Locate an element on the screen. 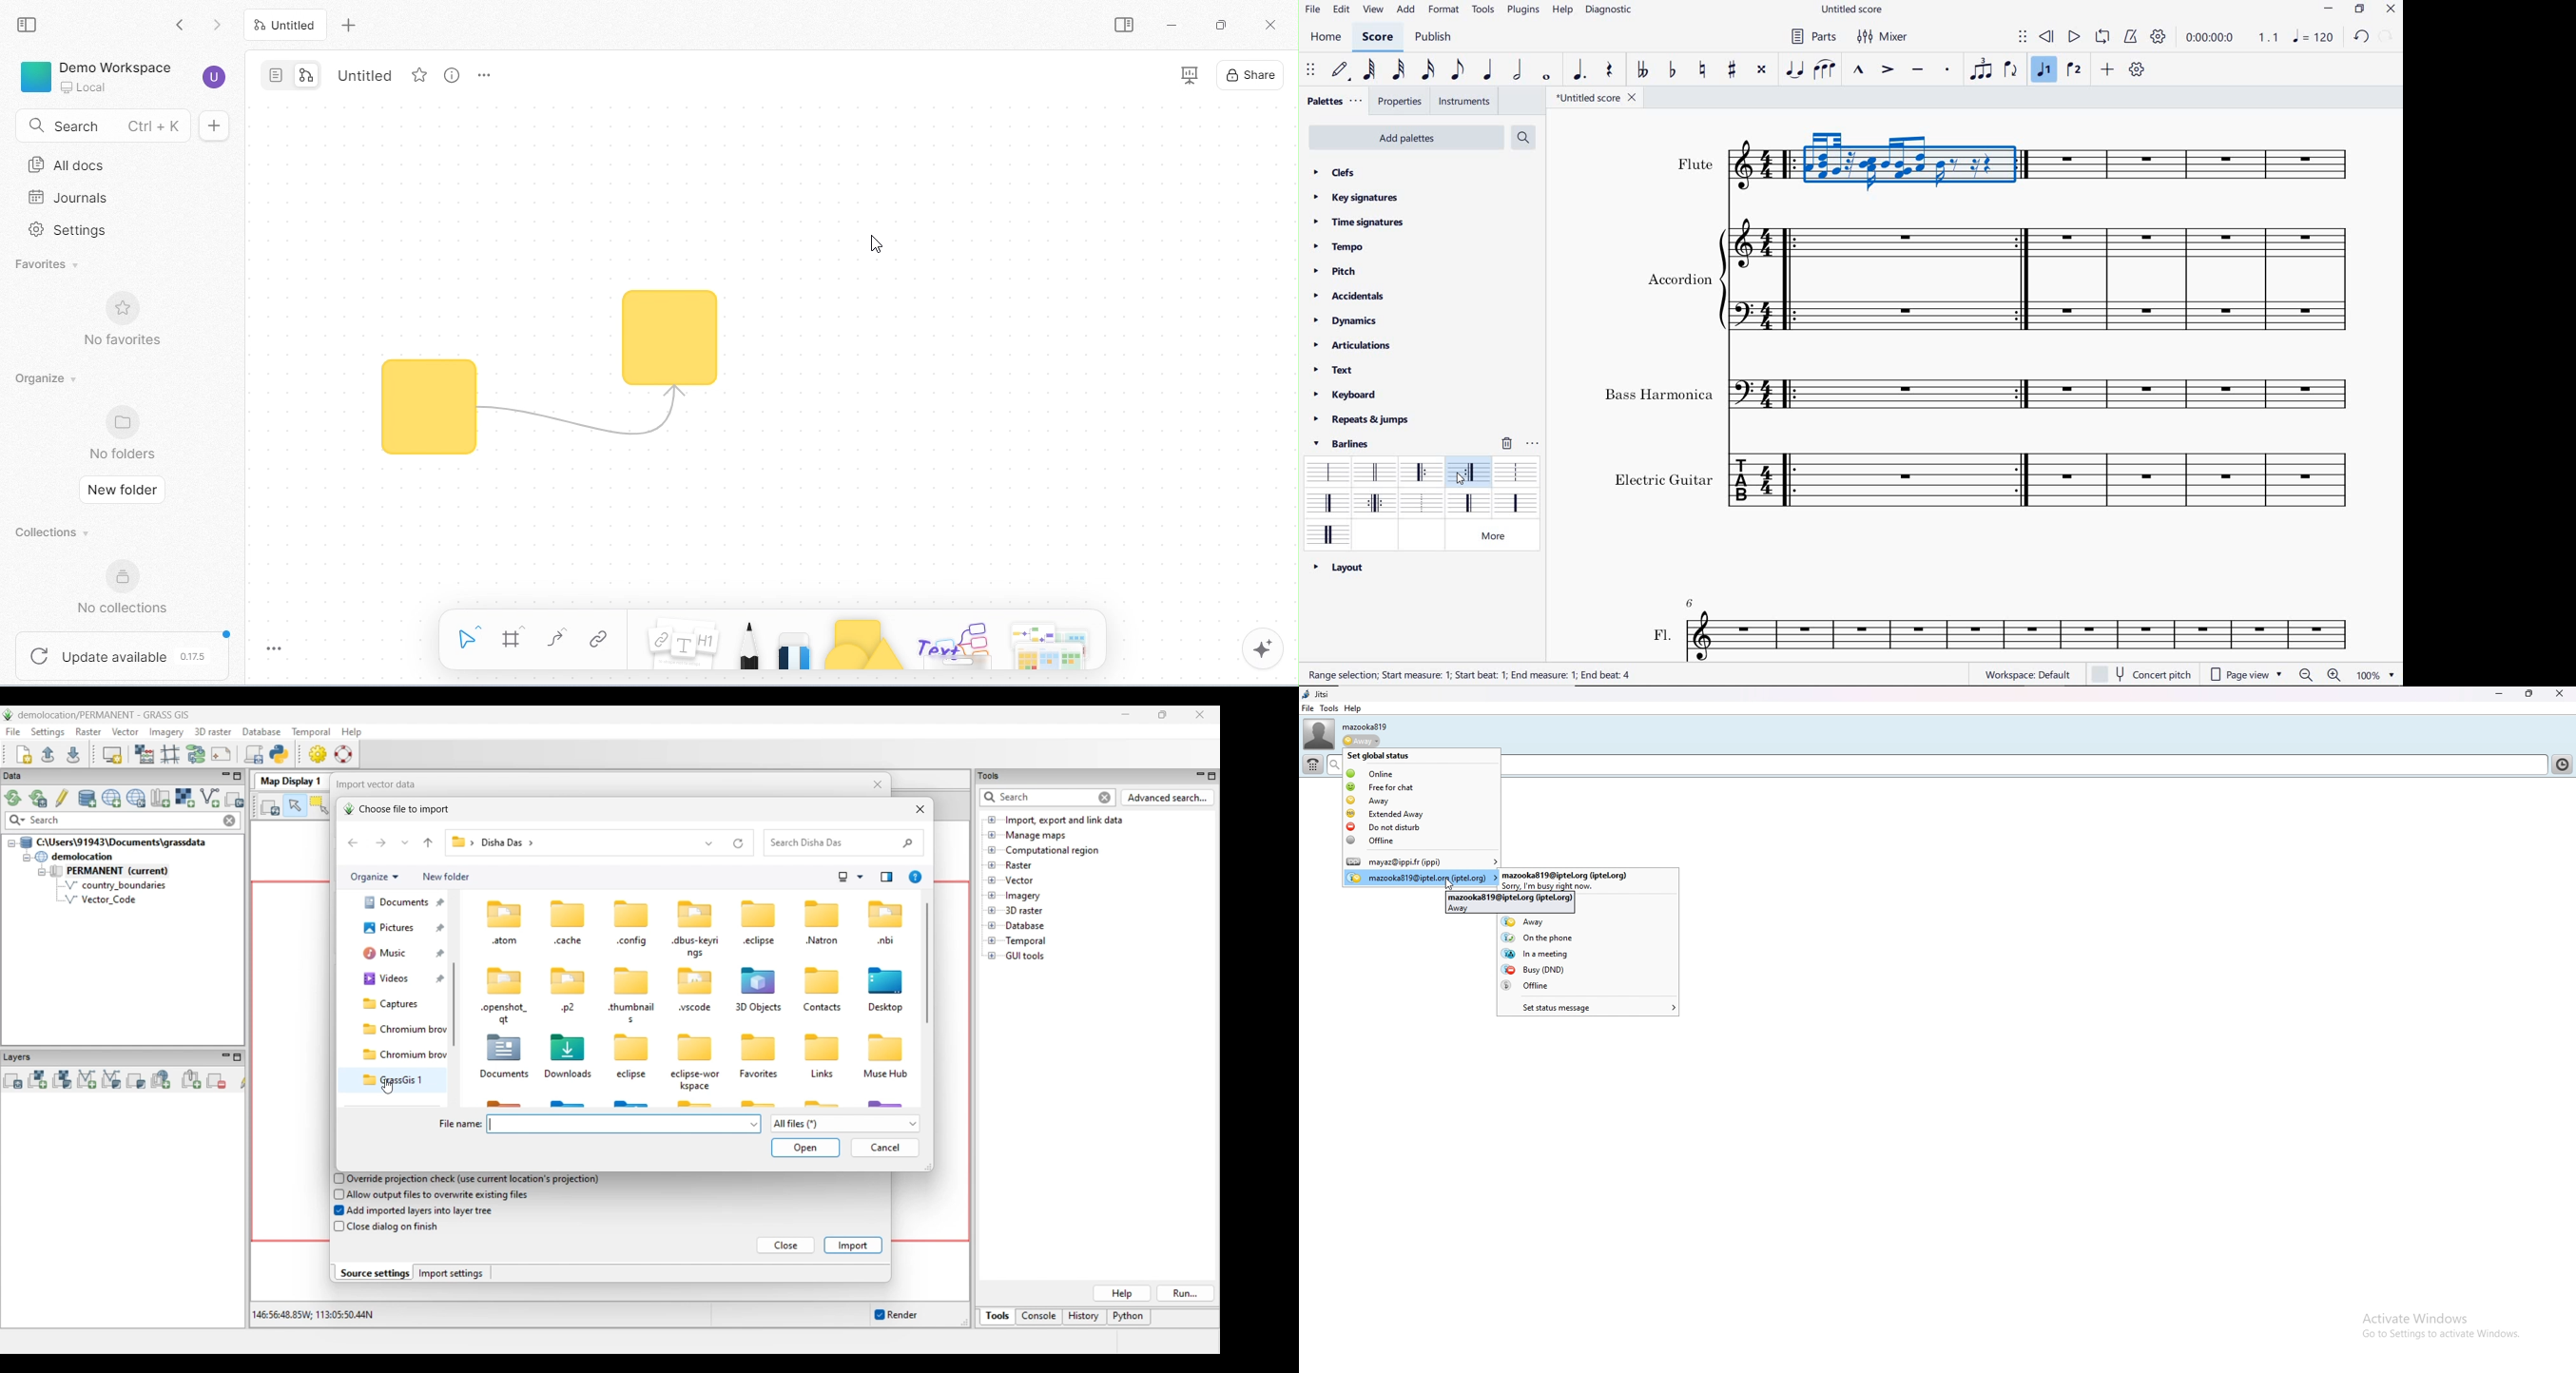 Image resolution: width=2576 pixels, height=1400 pixels. options is located at coordinates (1534, 443).